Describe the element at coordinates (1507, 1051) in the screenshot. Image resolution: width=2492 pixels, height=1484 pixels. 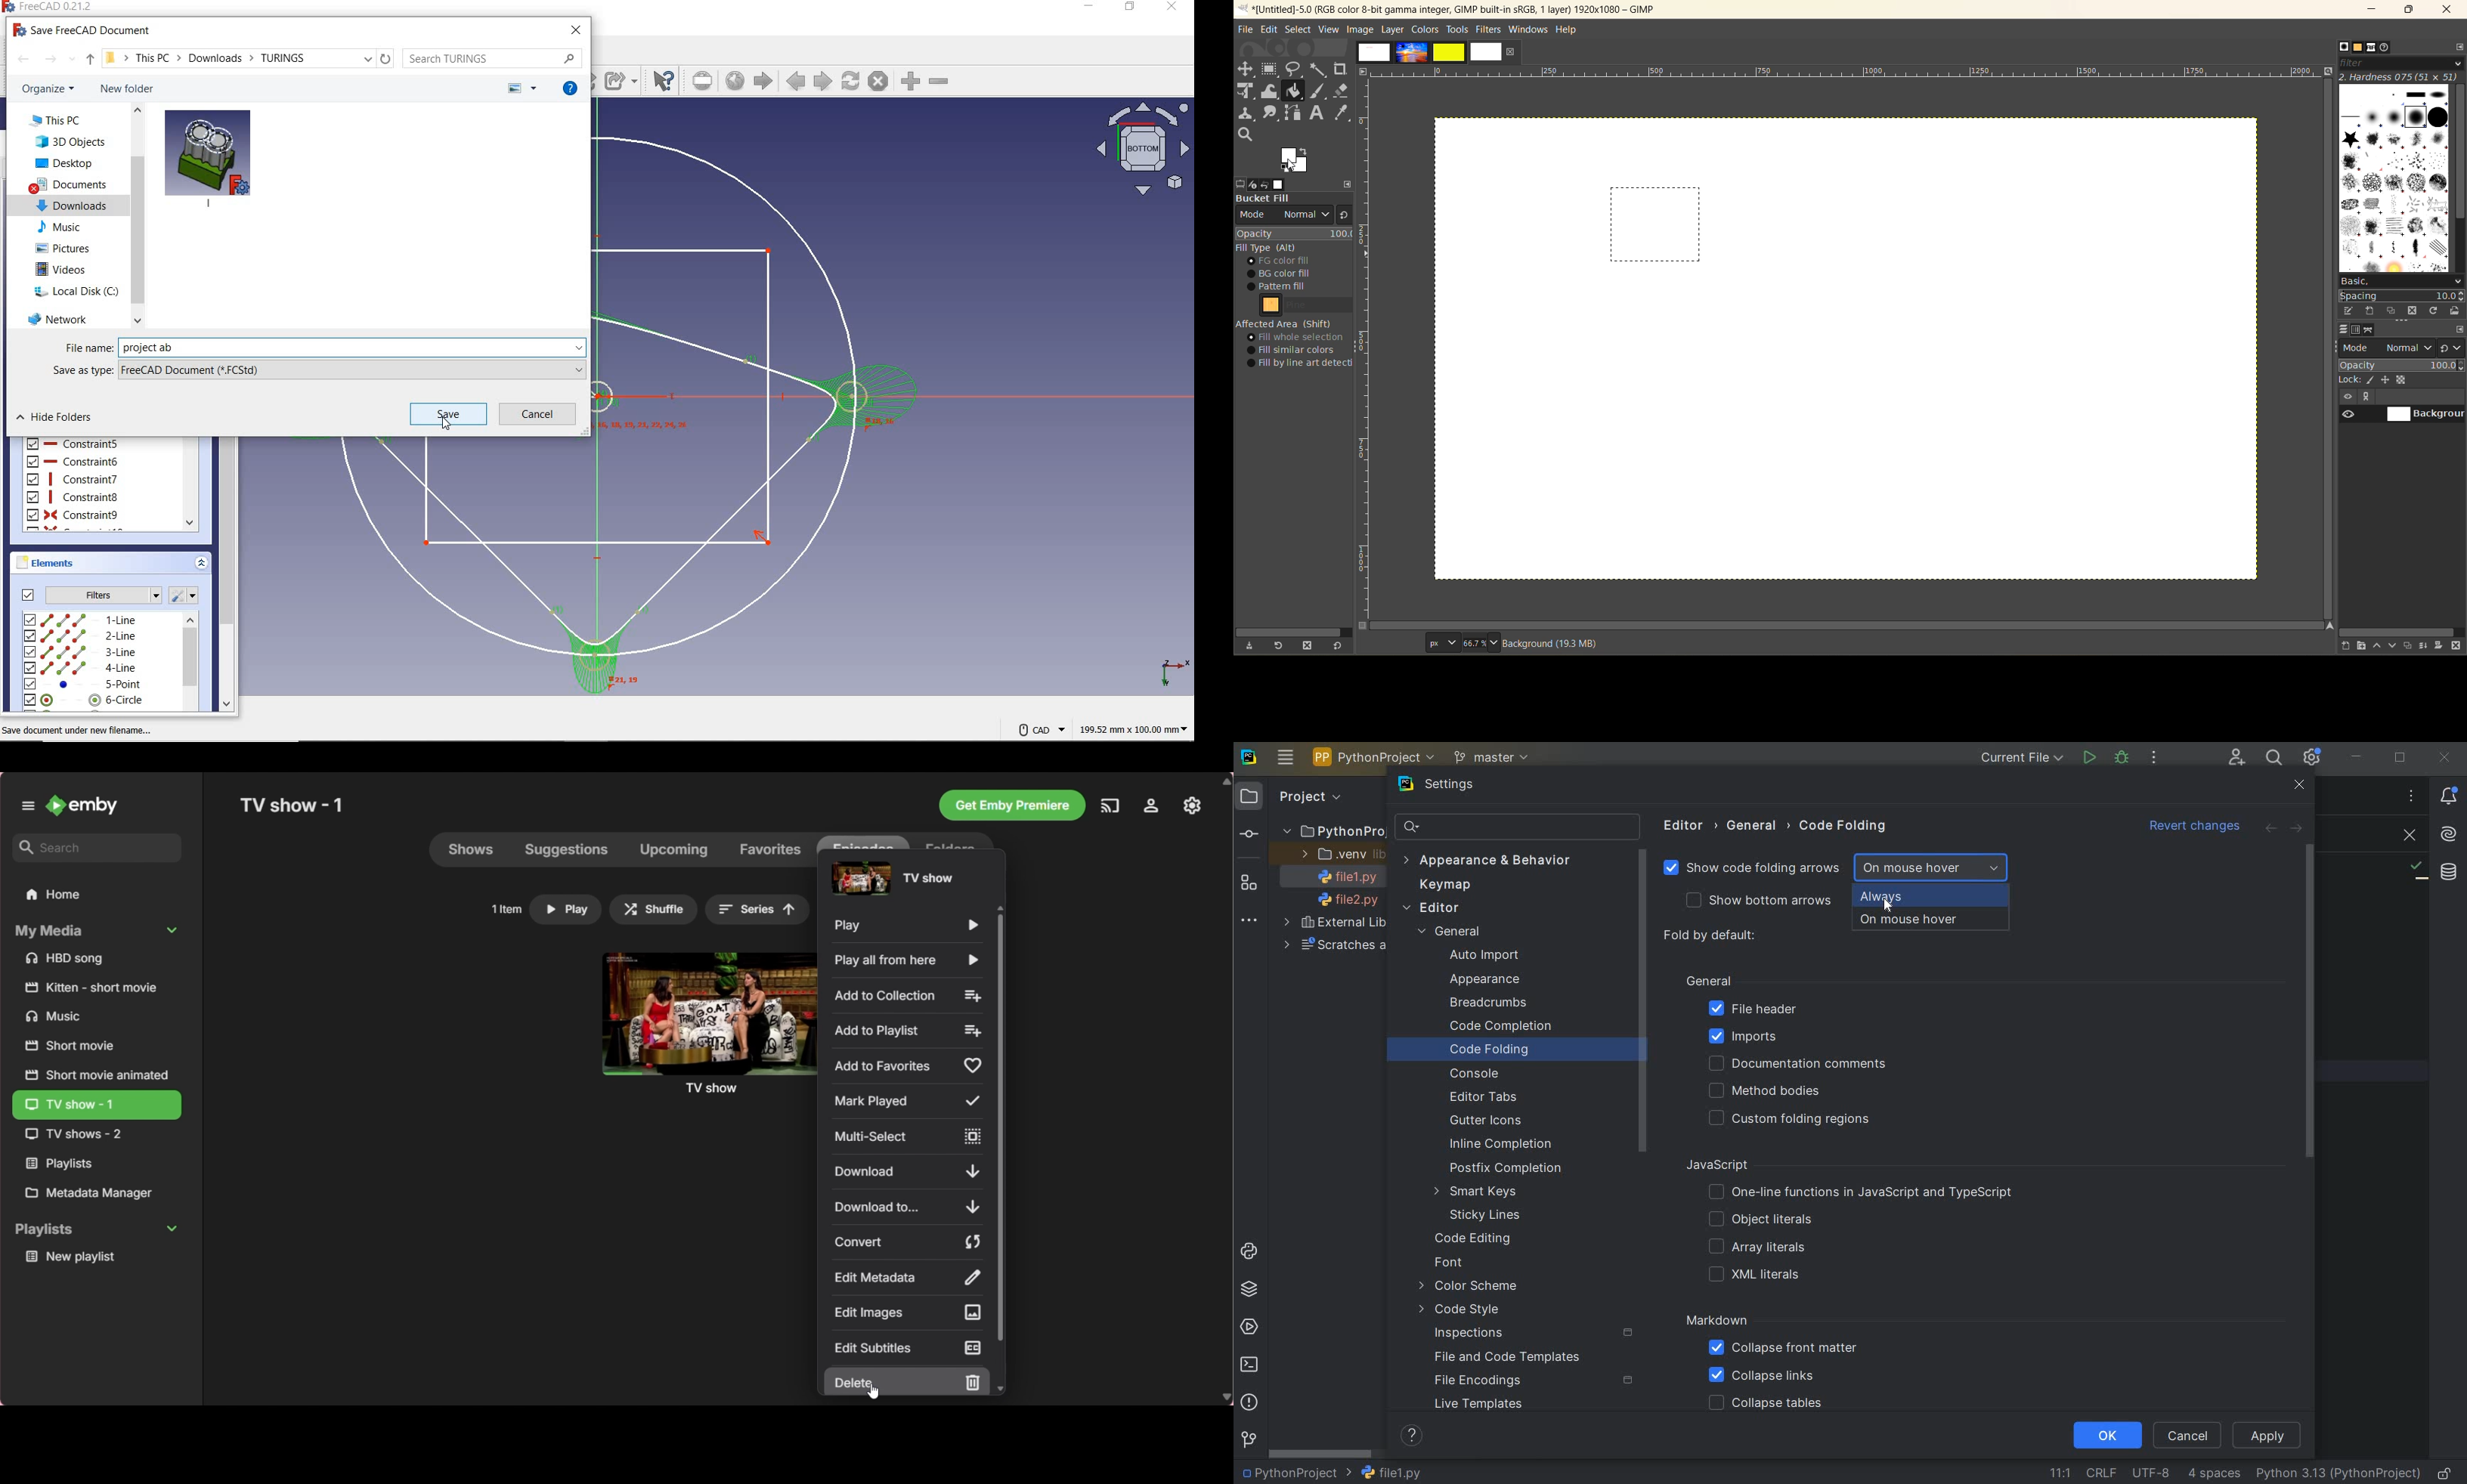
I see `CODE FOLDING` at that location.